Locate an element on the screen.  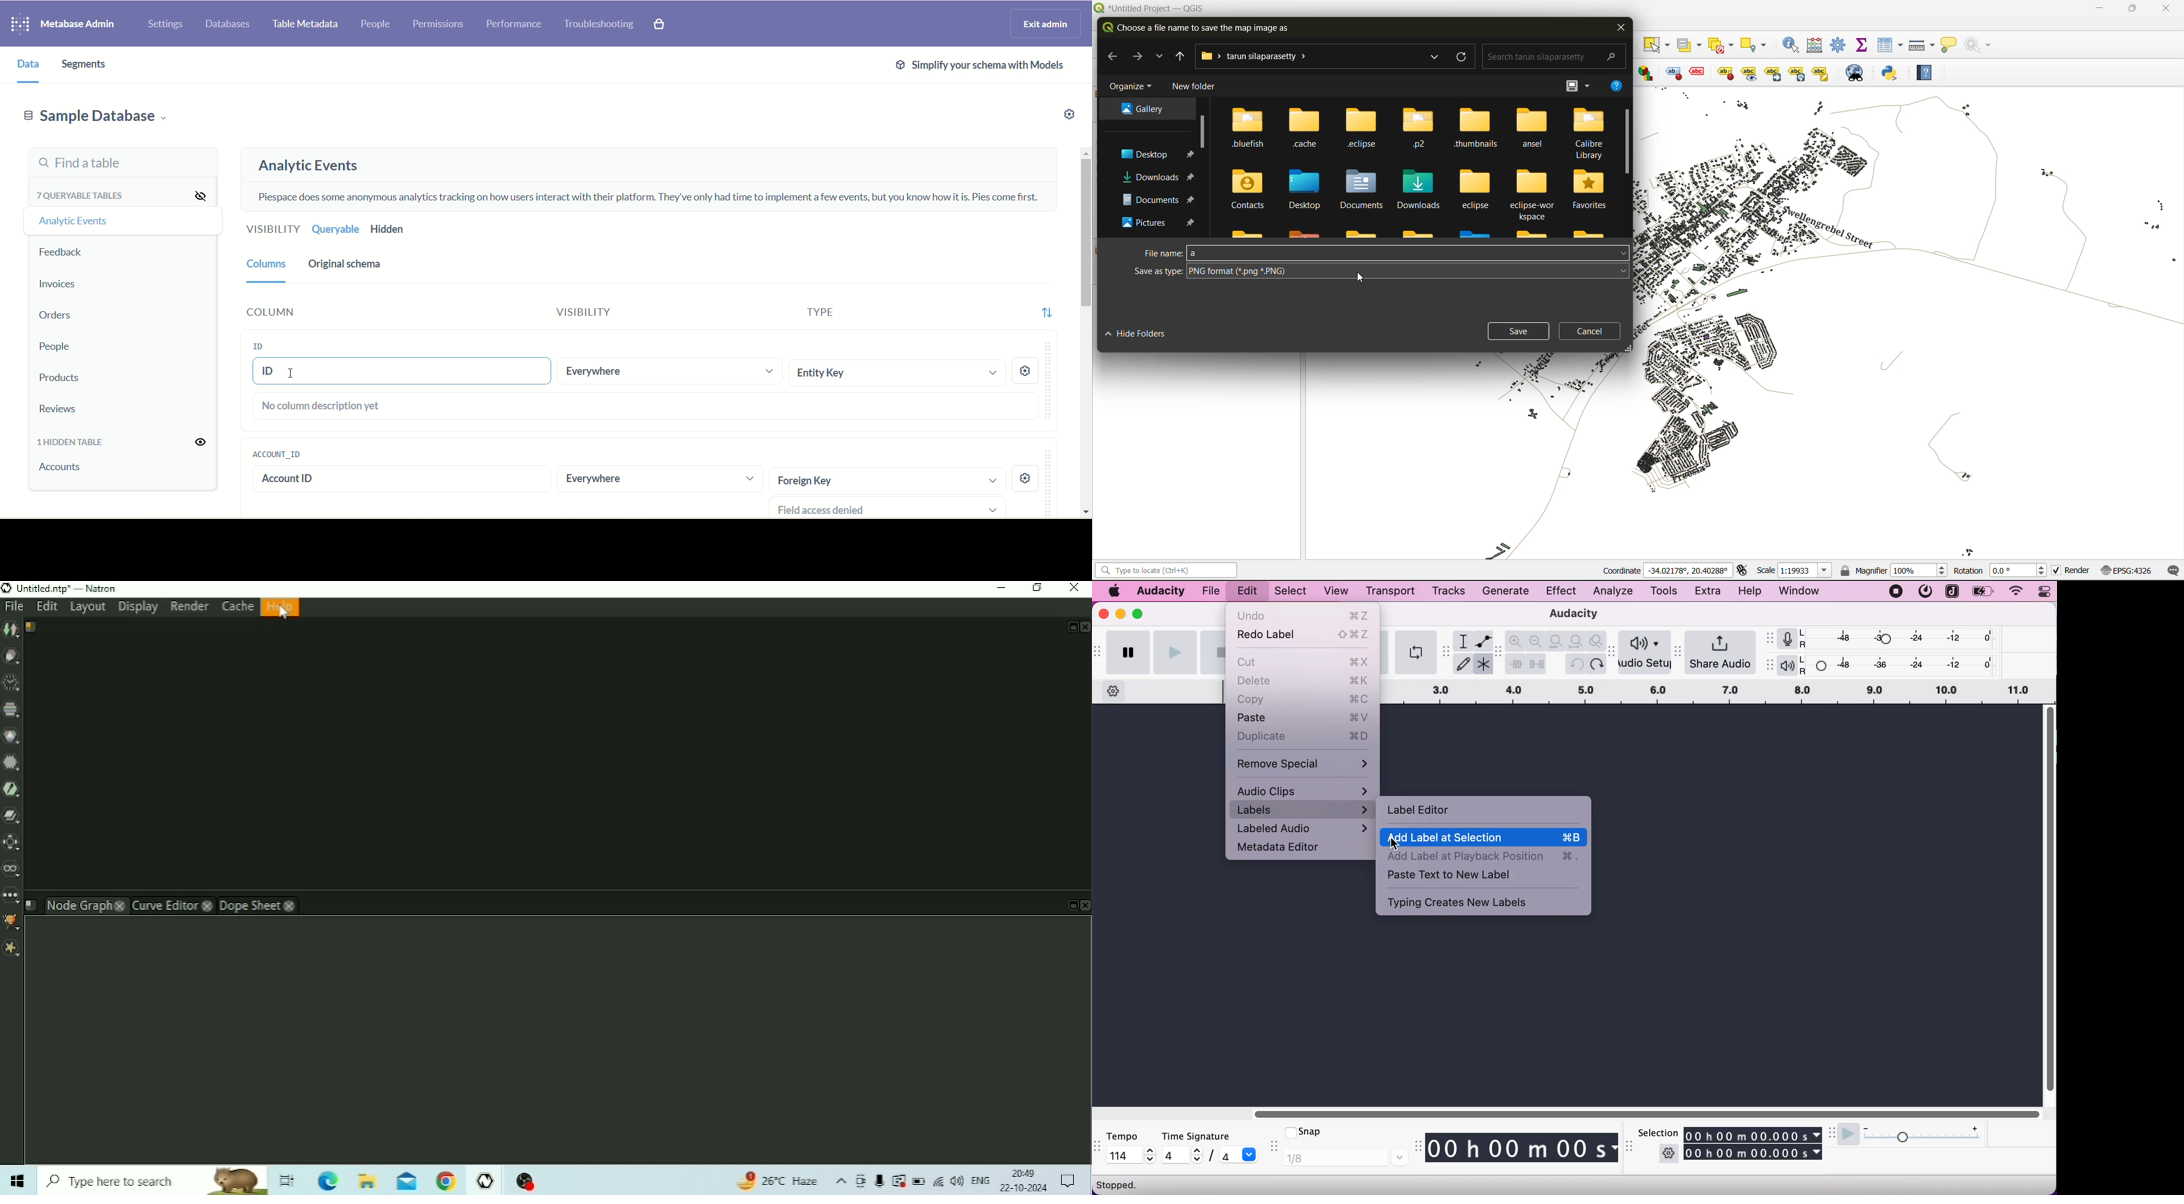
vertical slider is located at coordinates (2050, 901).